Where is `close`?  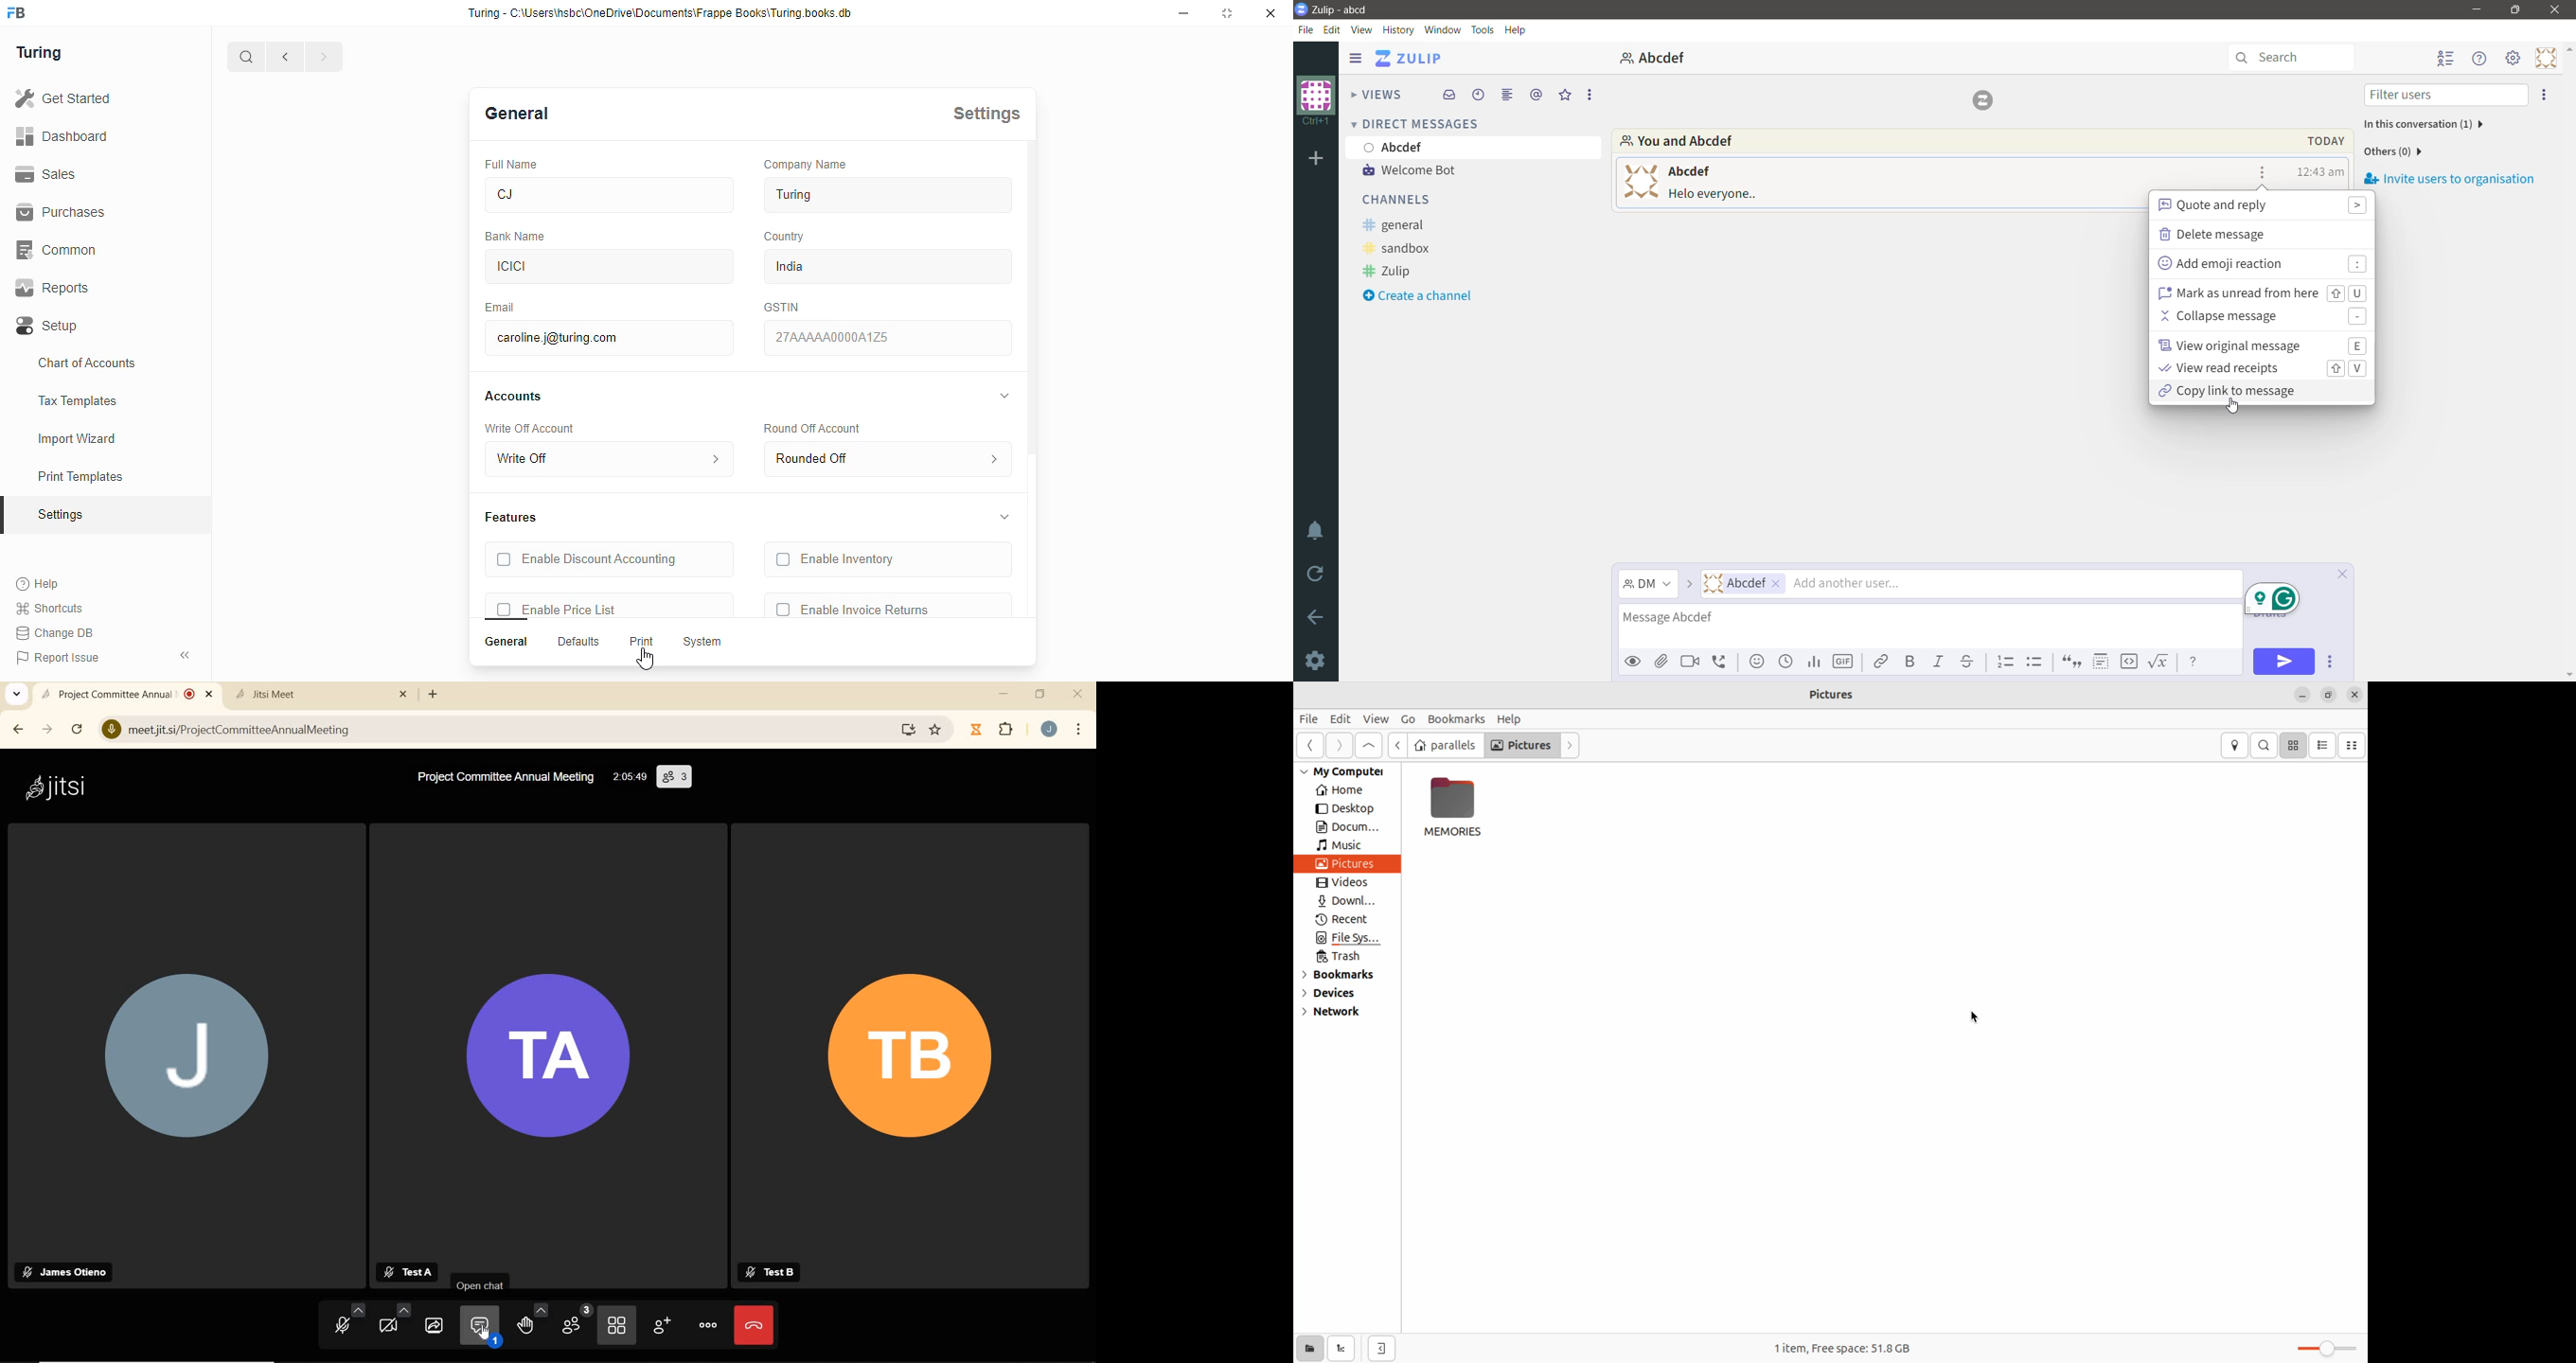 close is located at coordinates (406, 694).